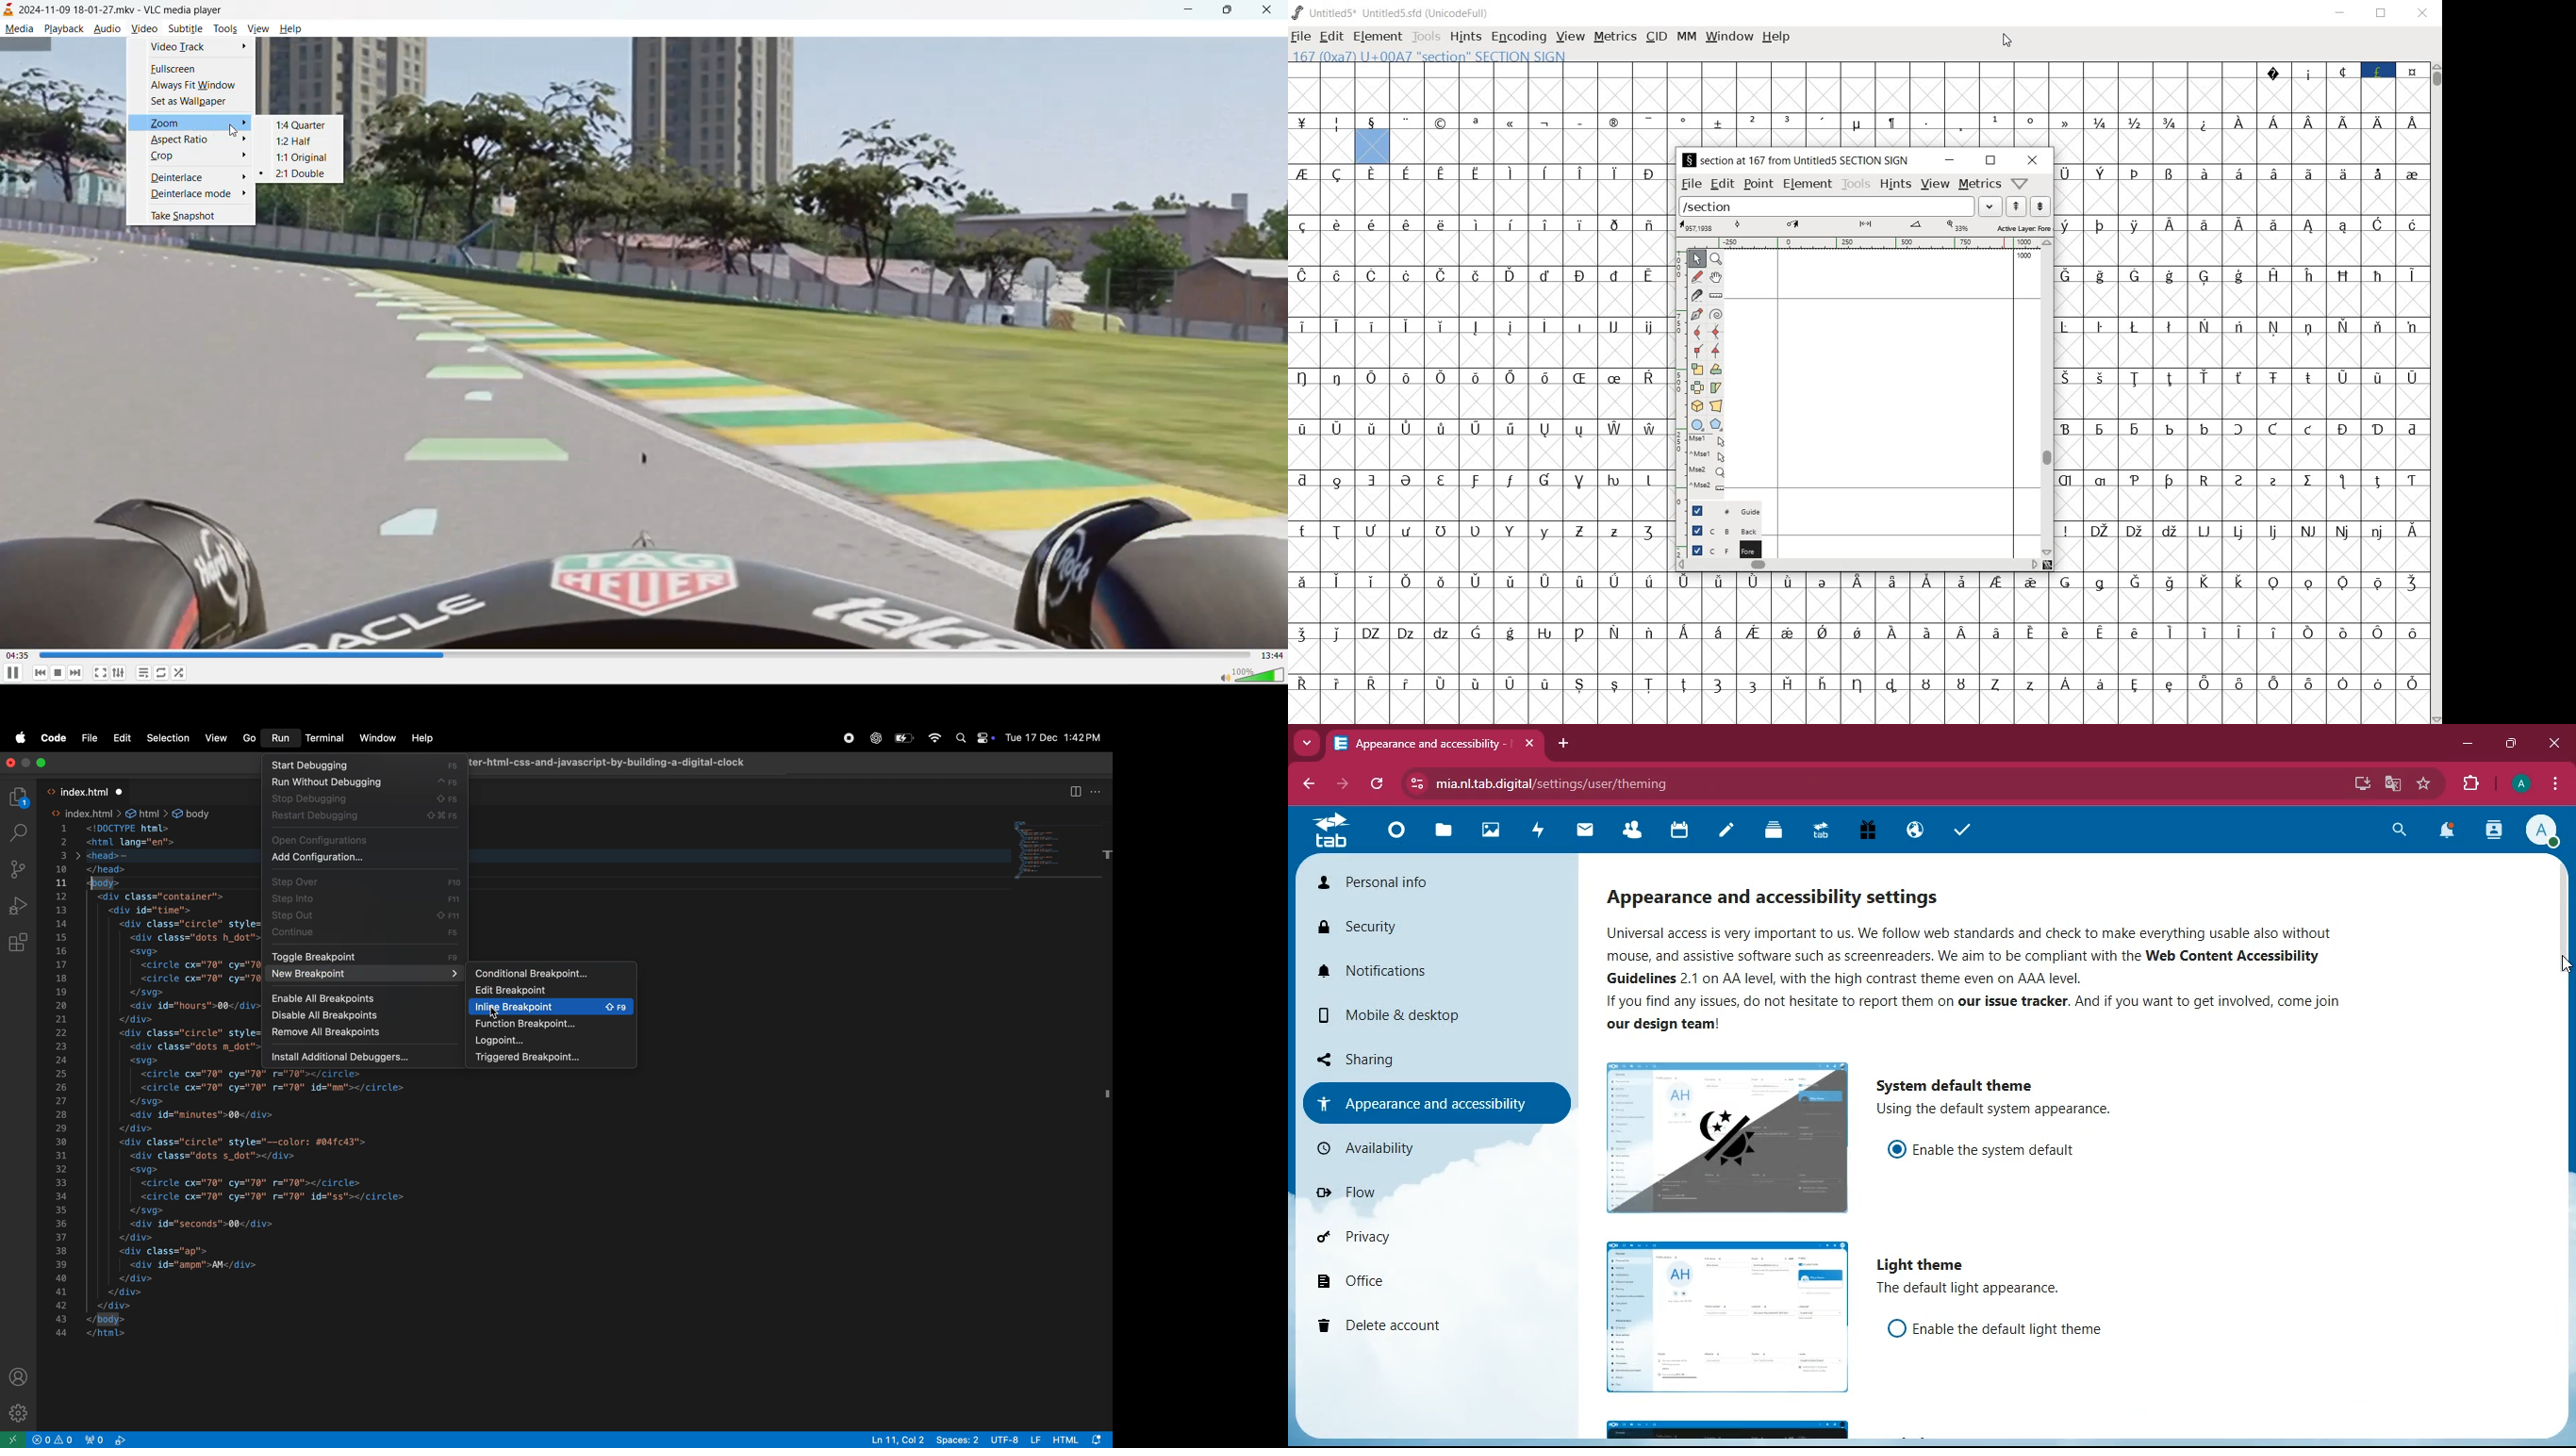  I want to click on availability, so click(1417, 1154).